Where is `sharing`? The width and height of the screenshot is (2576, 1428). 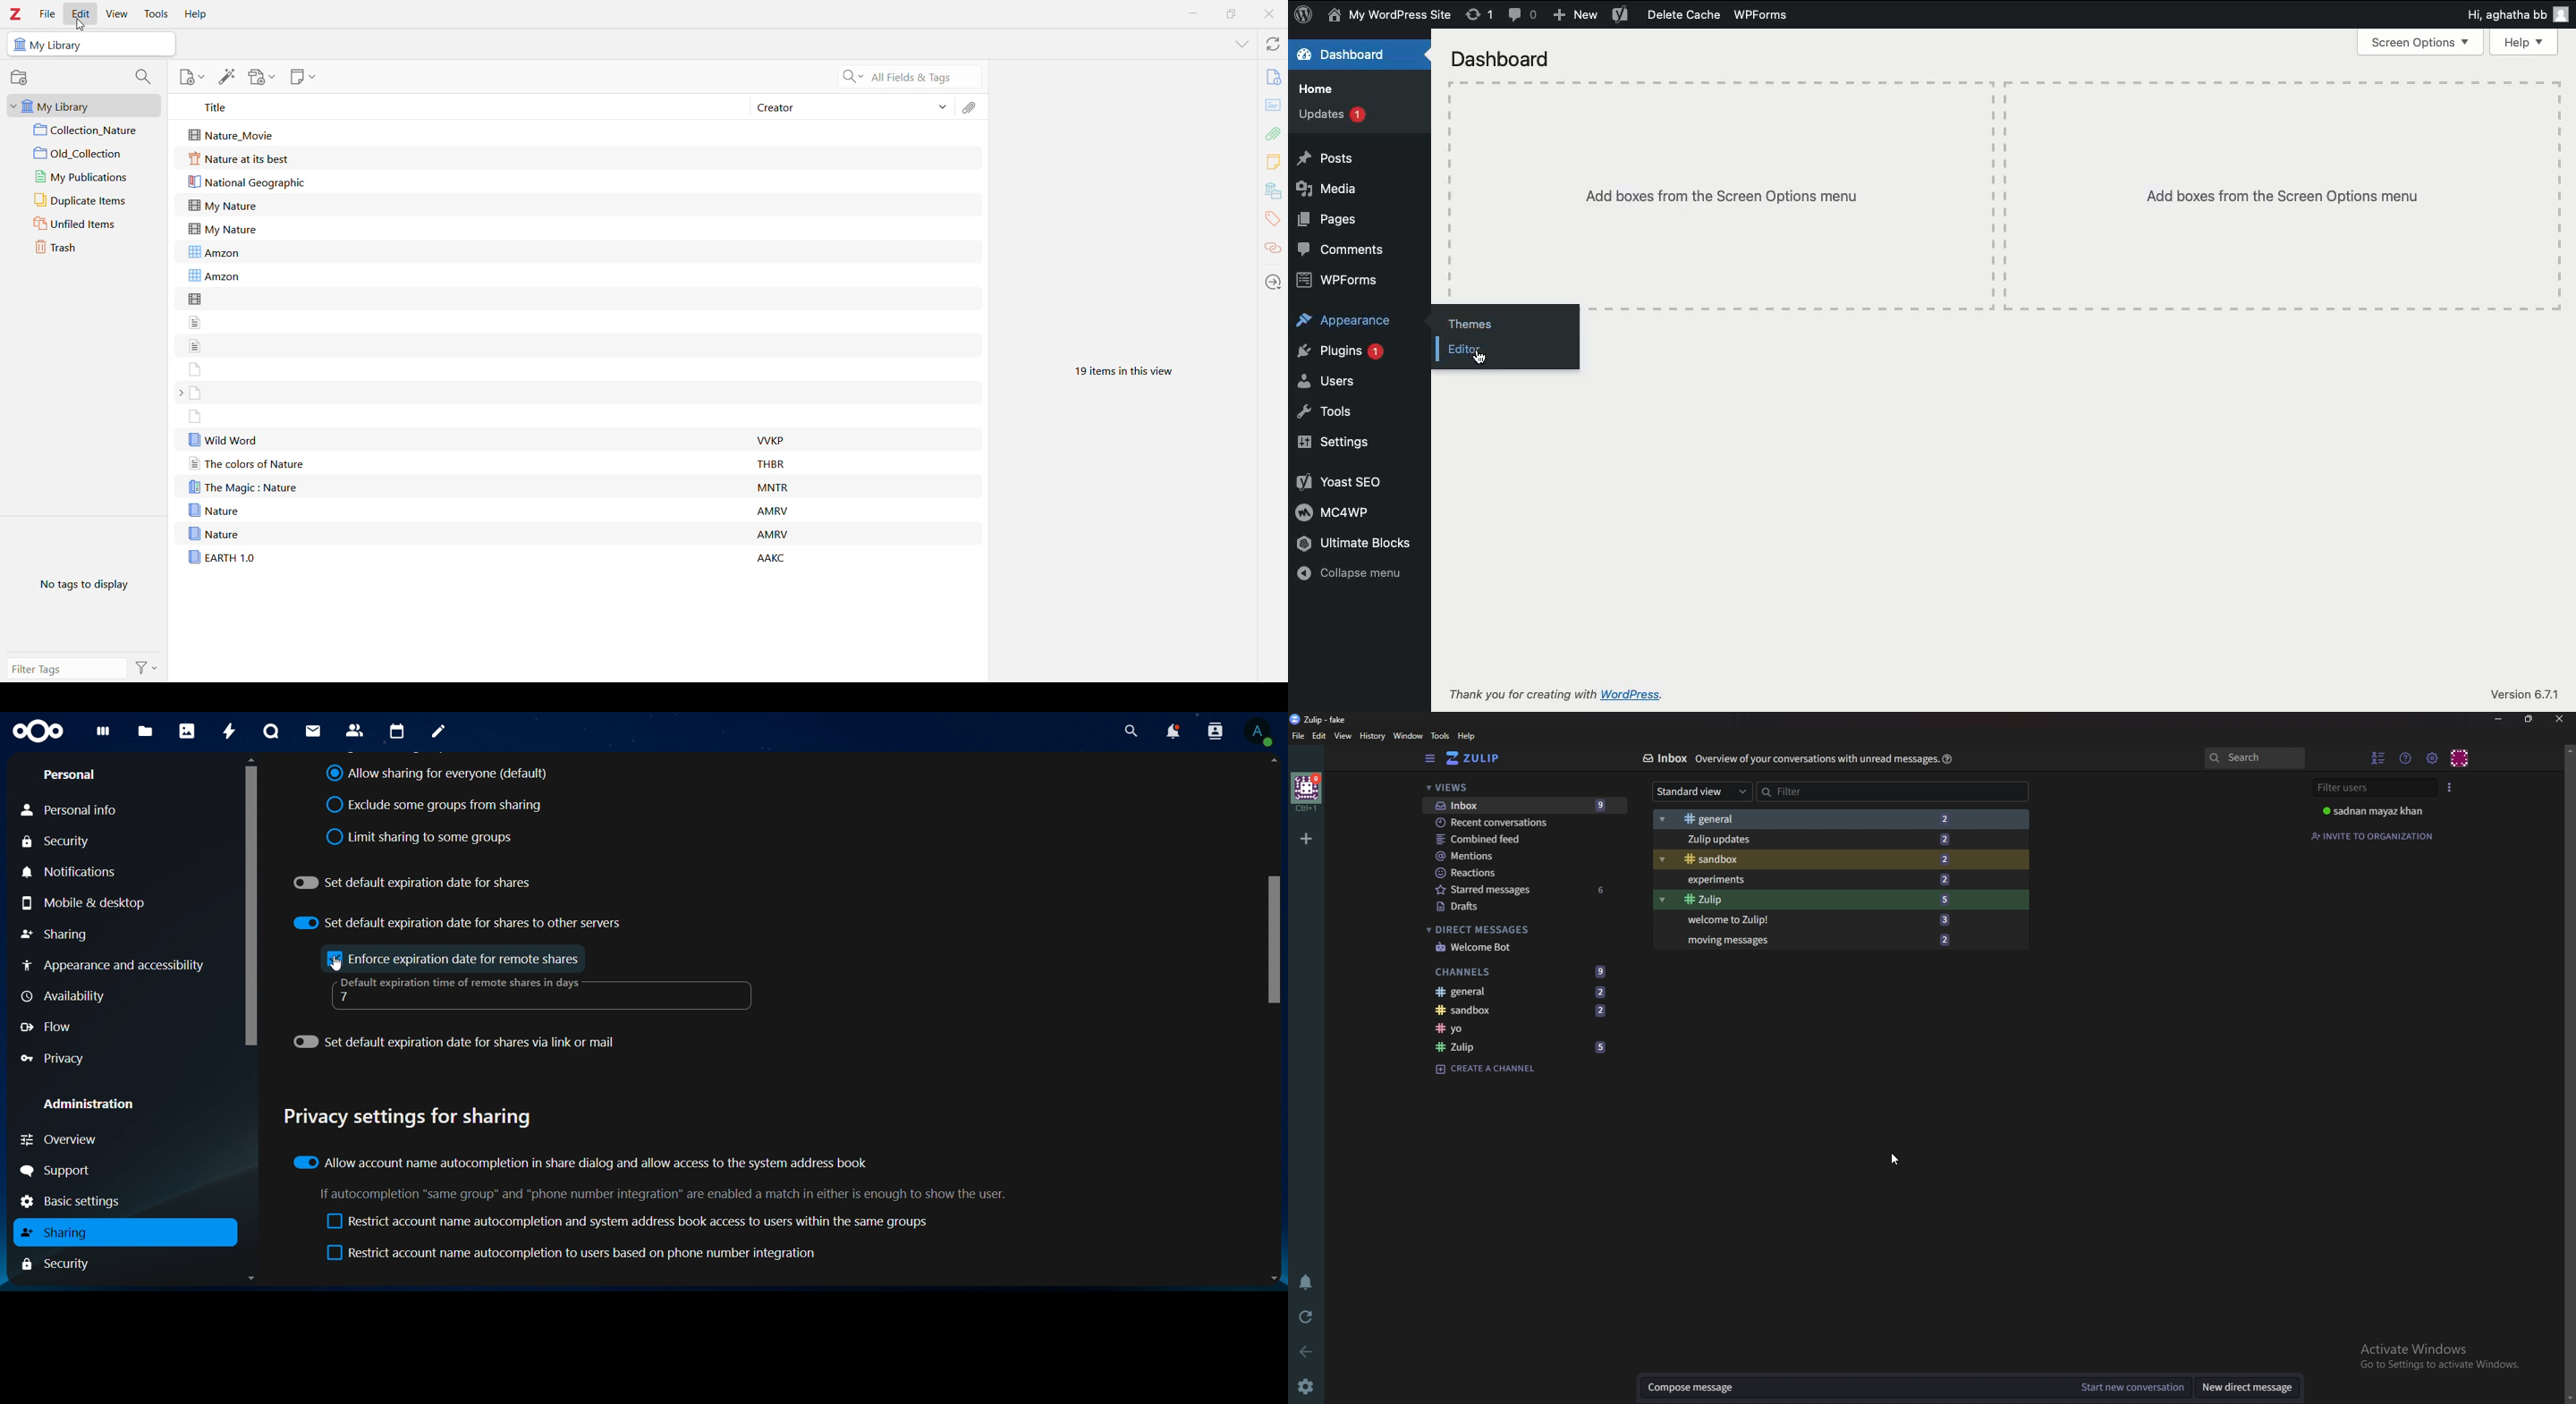 sharing is located at coordinates (56, 933).